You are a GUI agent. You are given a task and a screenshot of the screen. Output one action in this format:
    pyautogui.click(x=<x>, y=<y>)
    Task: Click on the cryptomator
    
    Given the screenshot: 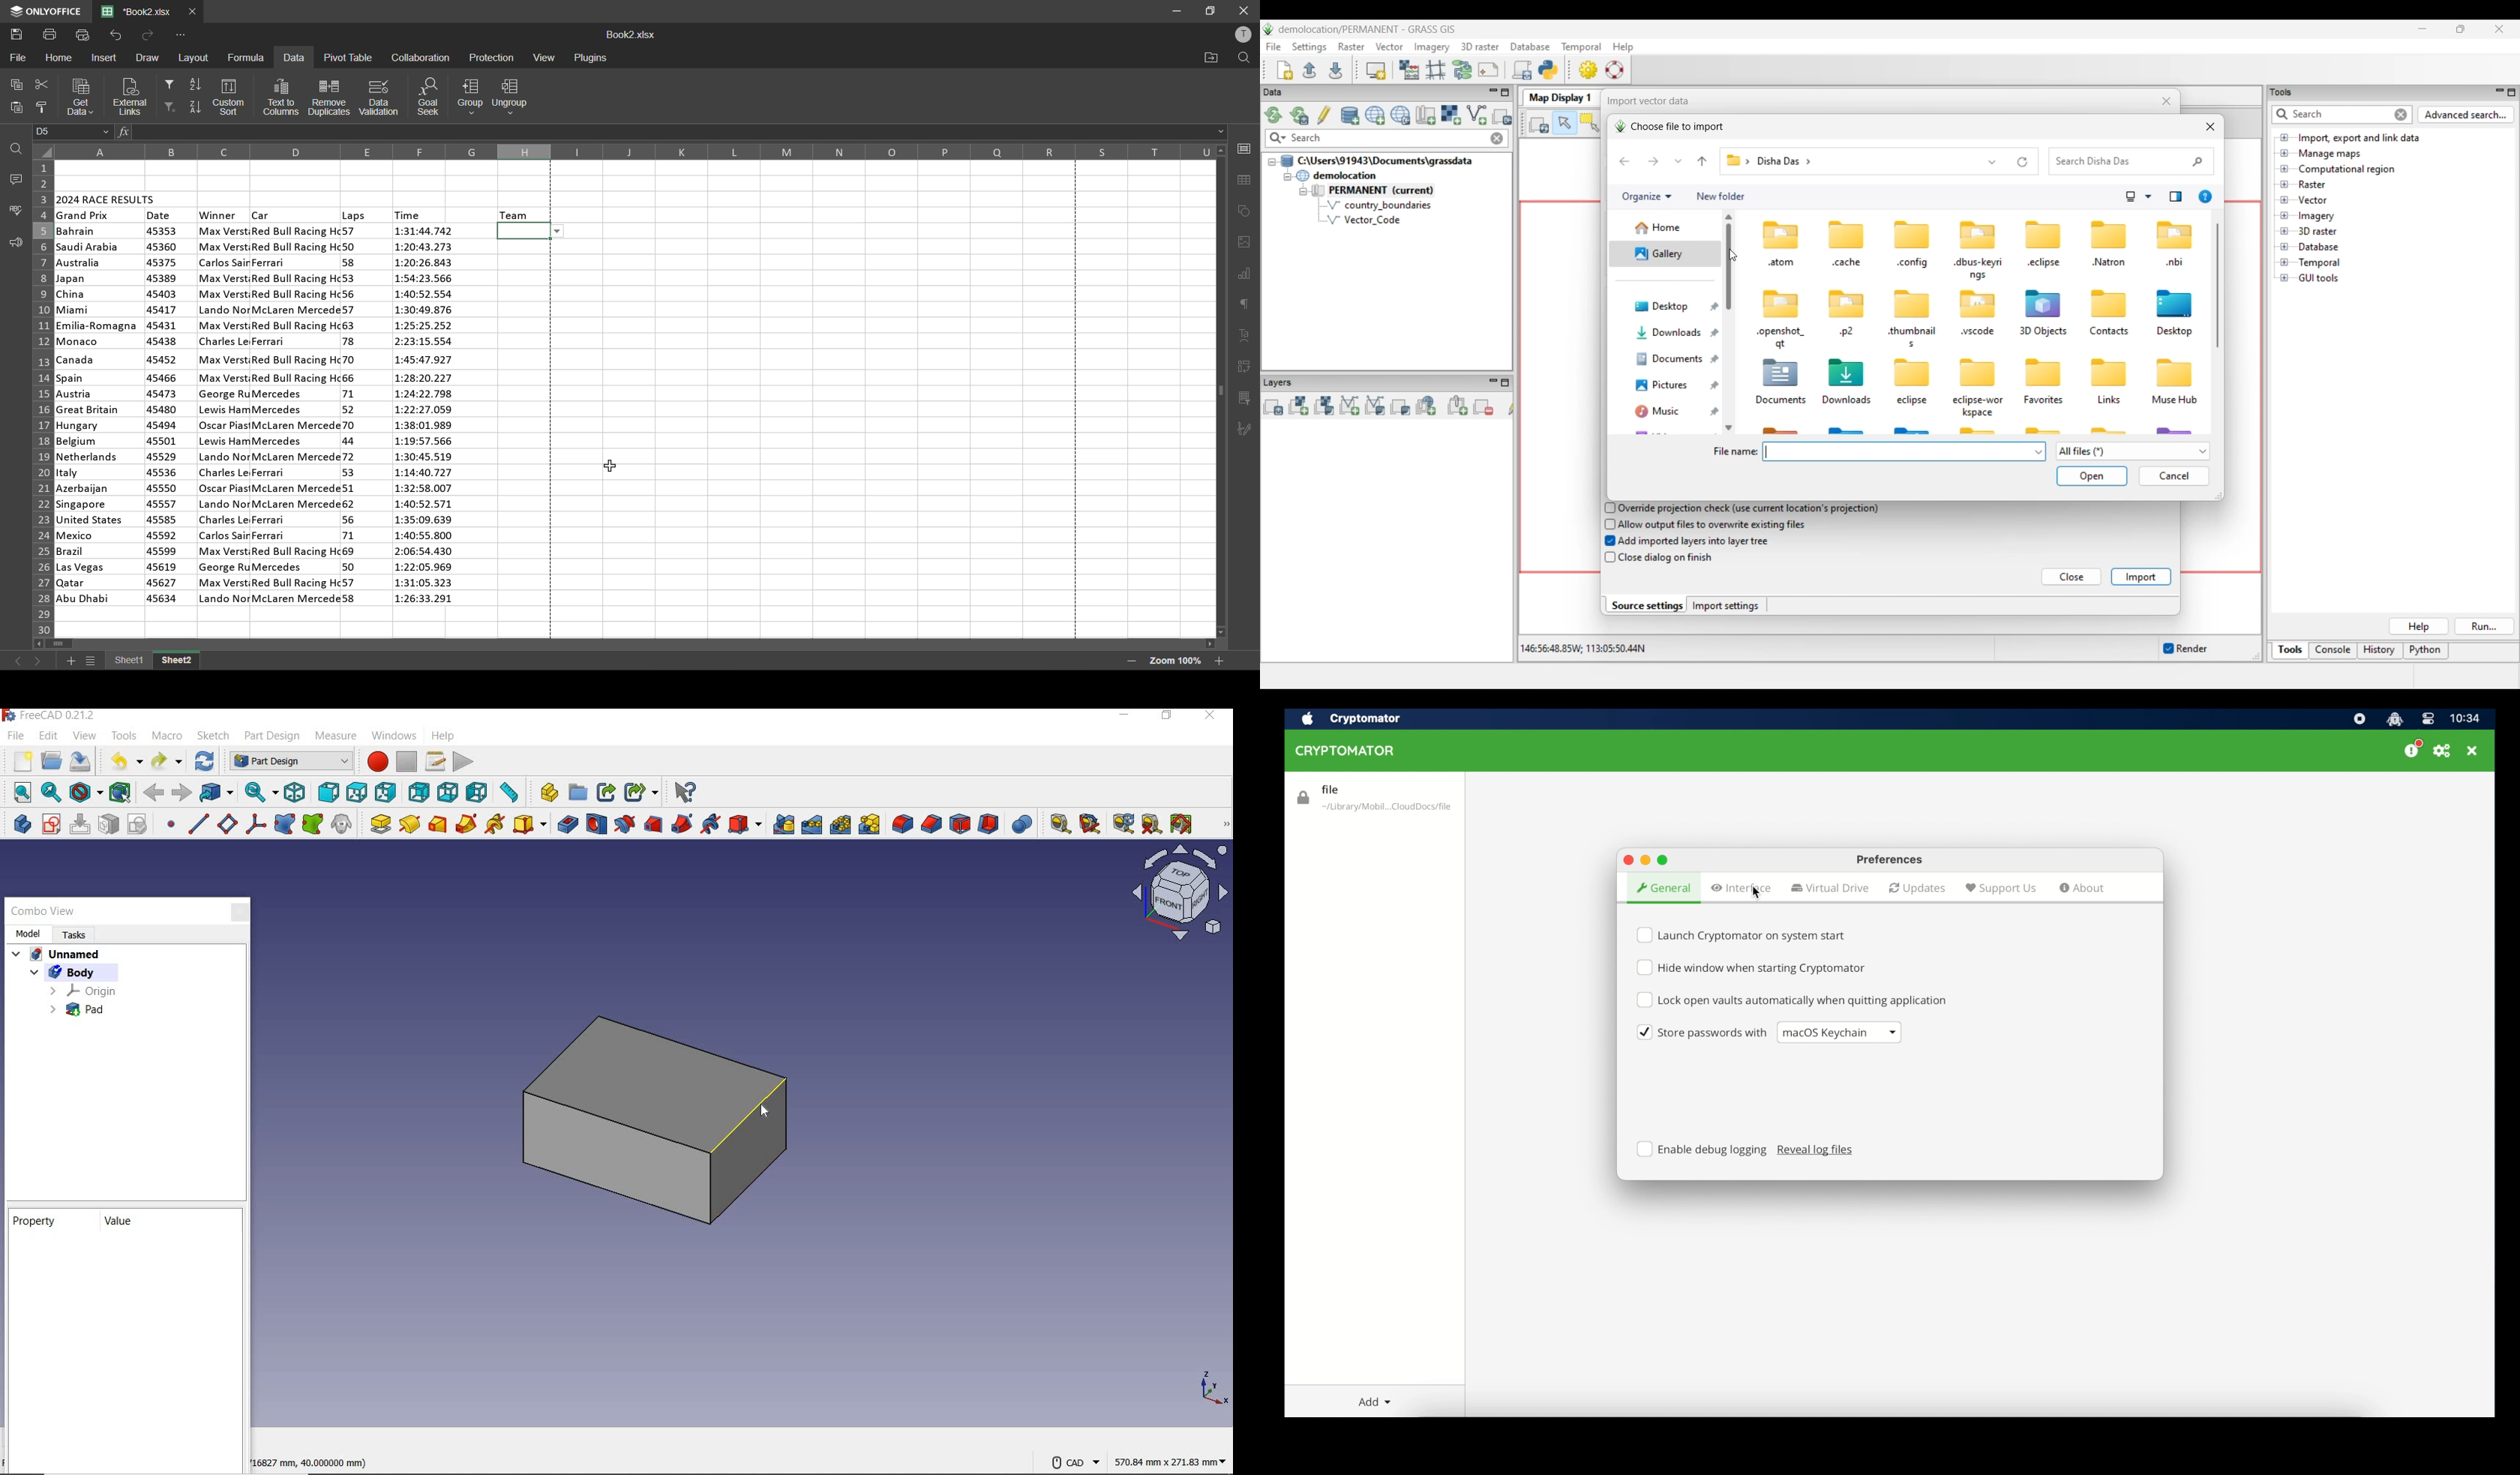 What is the action you would take?
    pyautogui.click(x=1366, y=718)
    